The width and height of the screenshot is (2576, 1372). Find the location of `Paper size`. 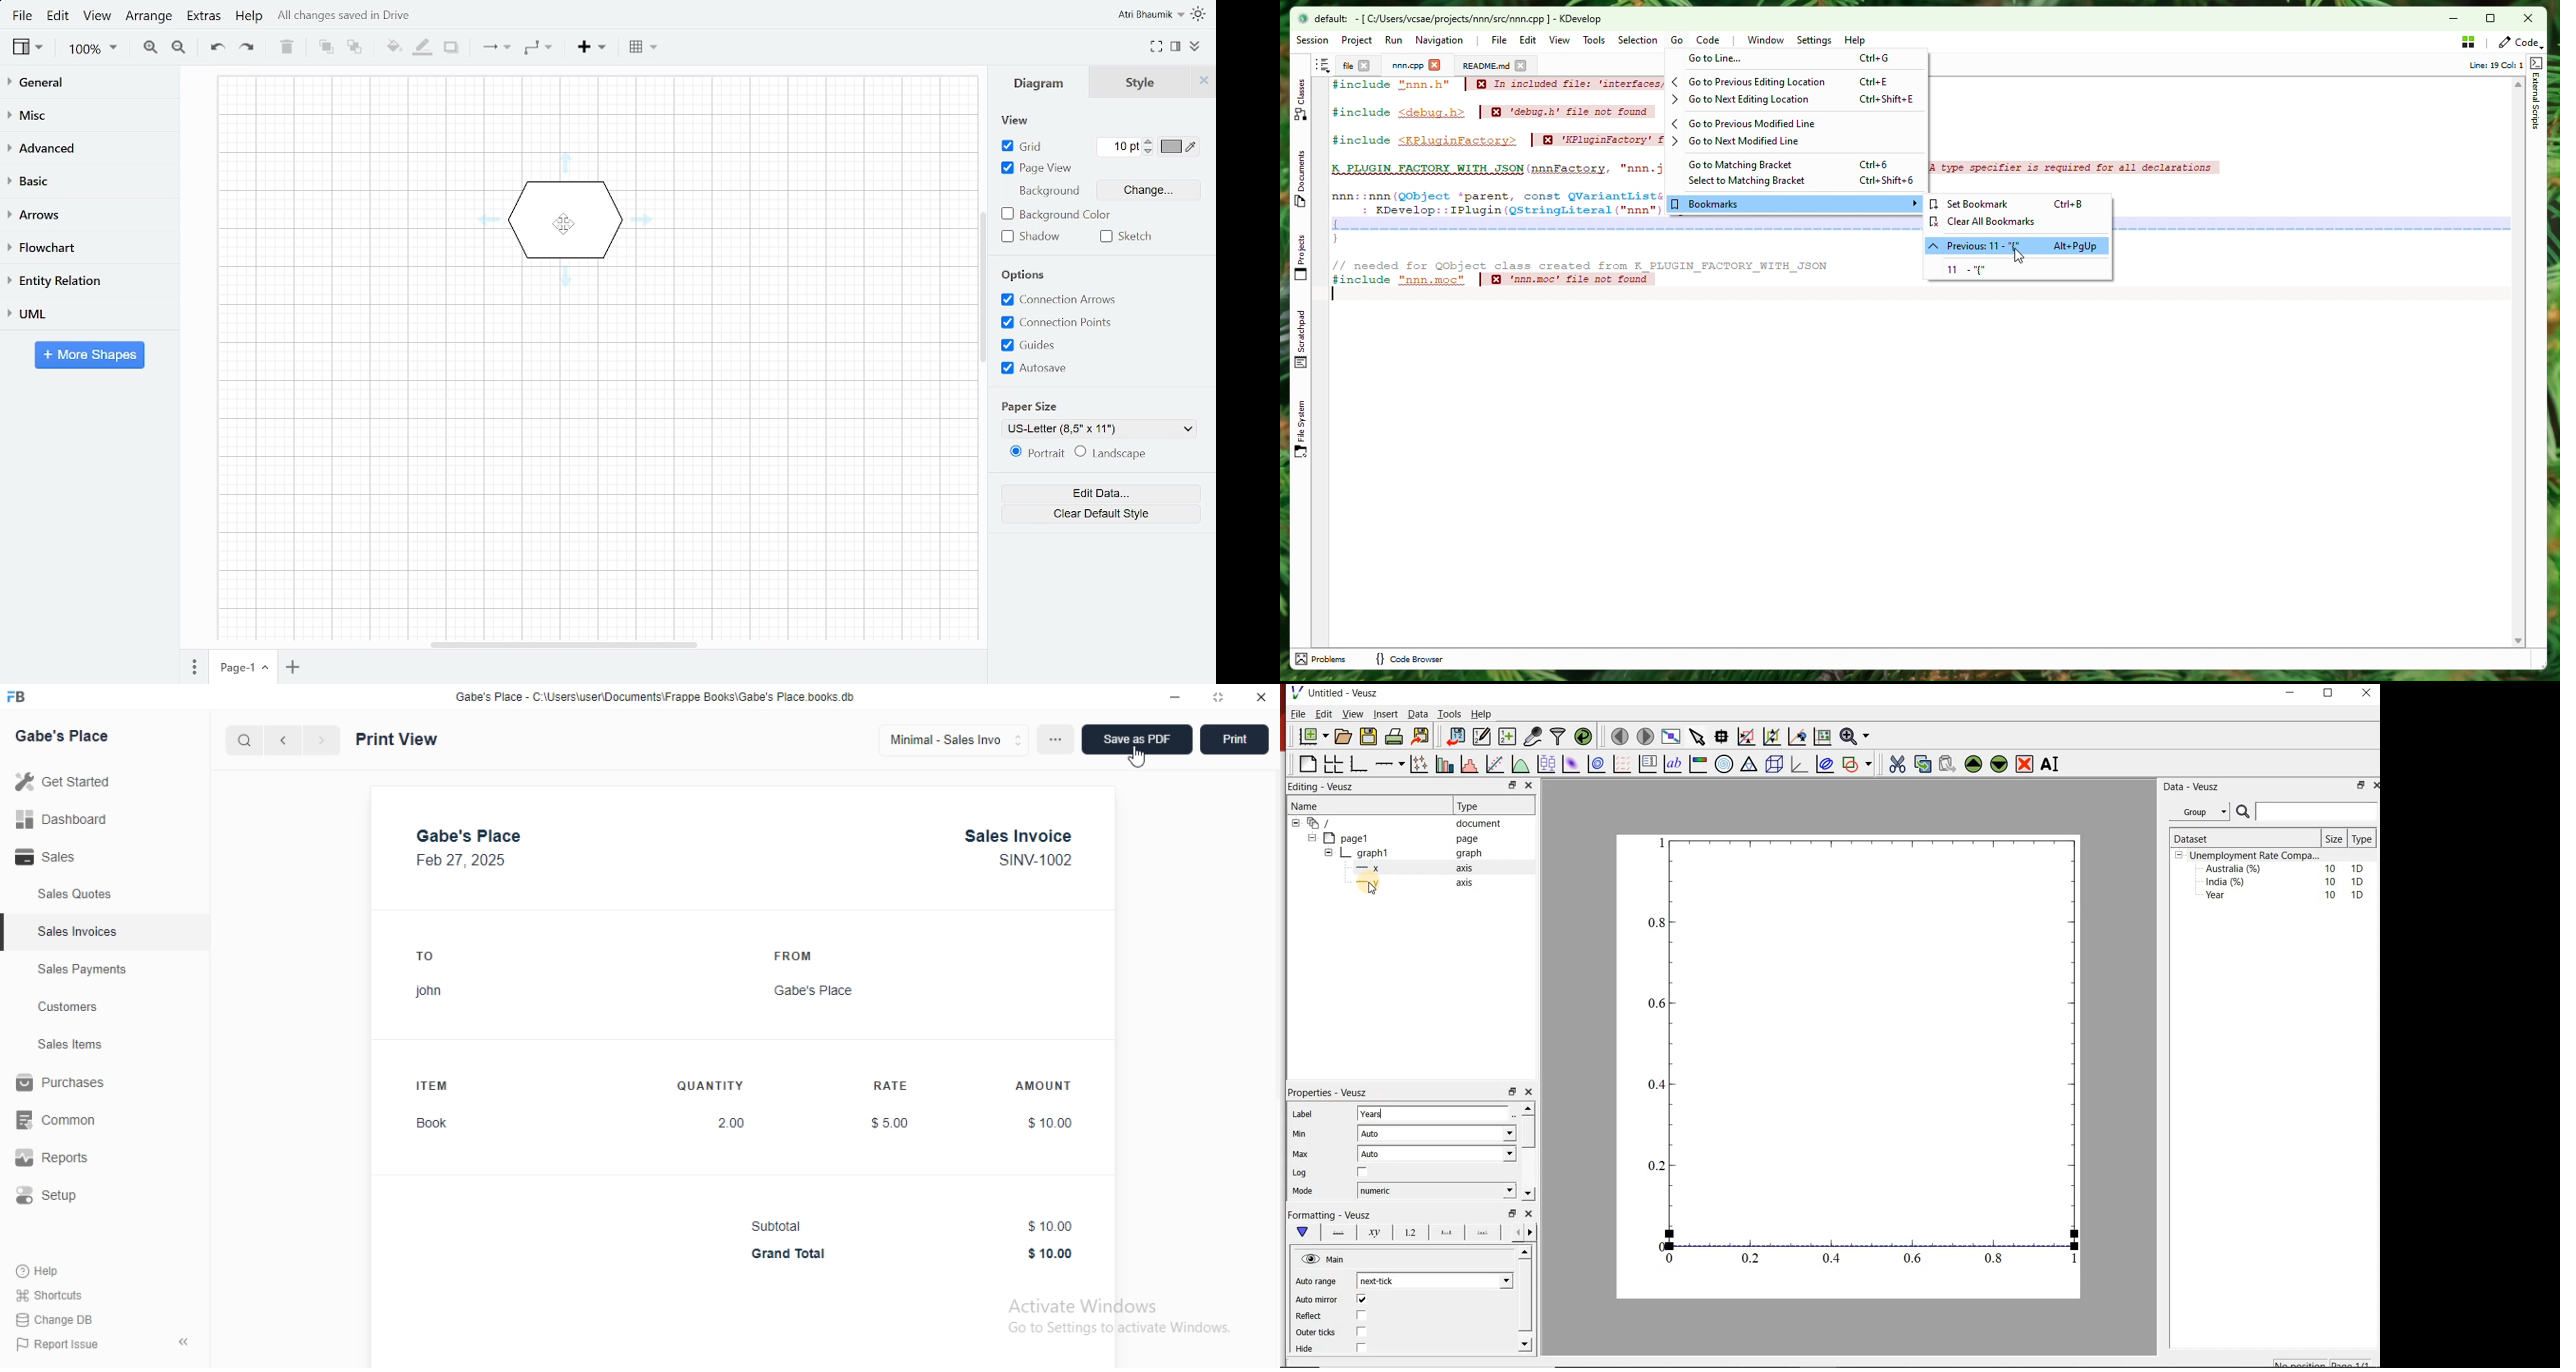

Paper size is located at coordinates (1029, 407).